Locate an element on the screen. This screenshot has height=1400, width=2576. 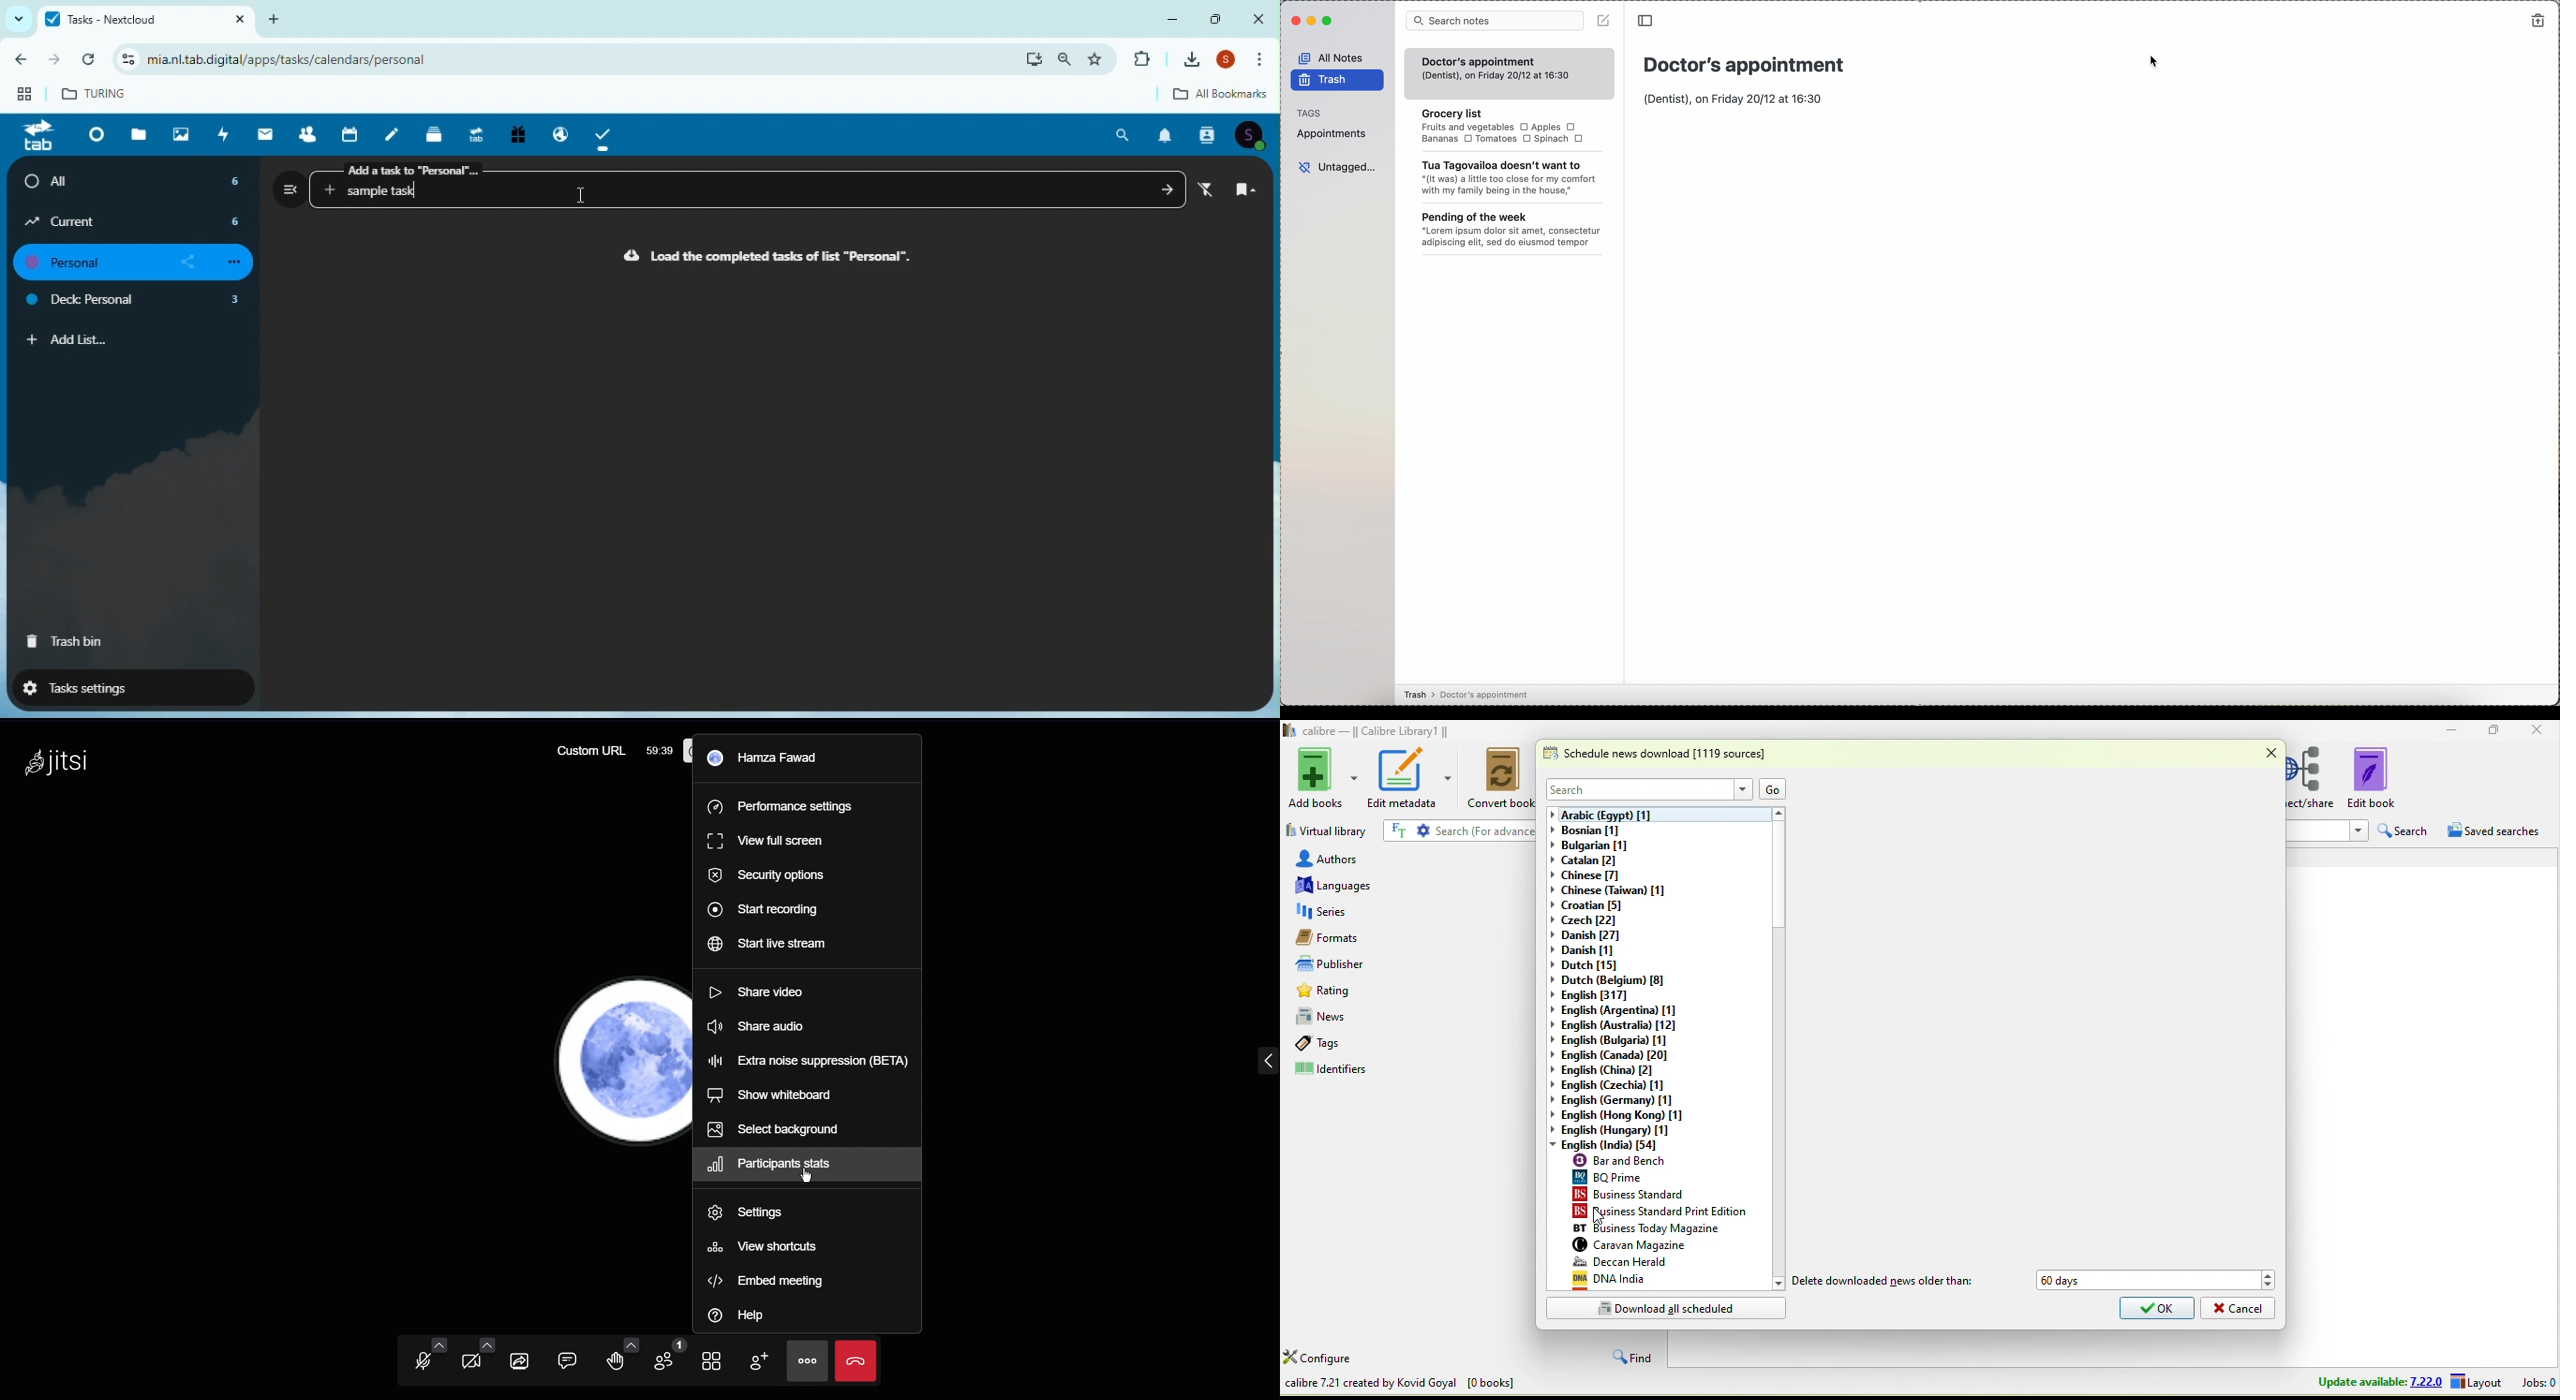
english(czechia)[1] is located at coordinates (1624, 1085).